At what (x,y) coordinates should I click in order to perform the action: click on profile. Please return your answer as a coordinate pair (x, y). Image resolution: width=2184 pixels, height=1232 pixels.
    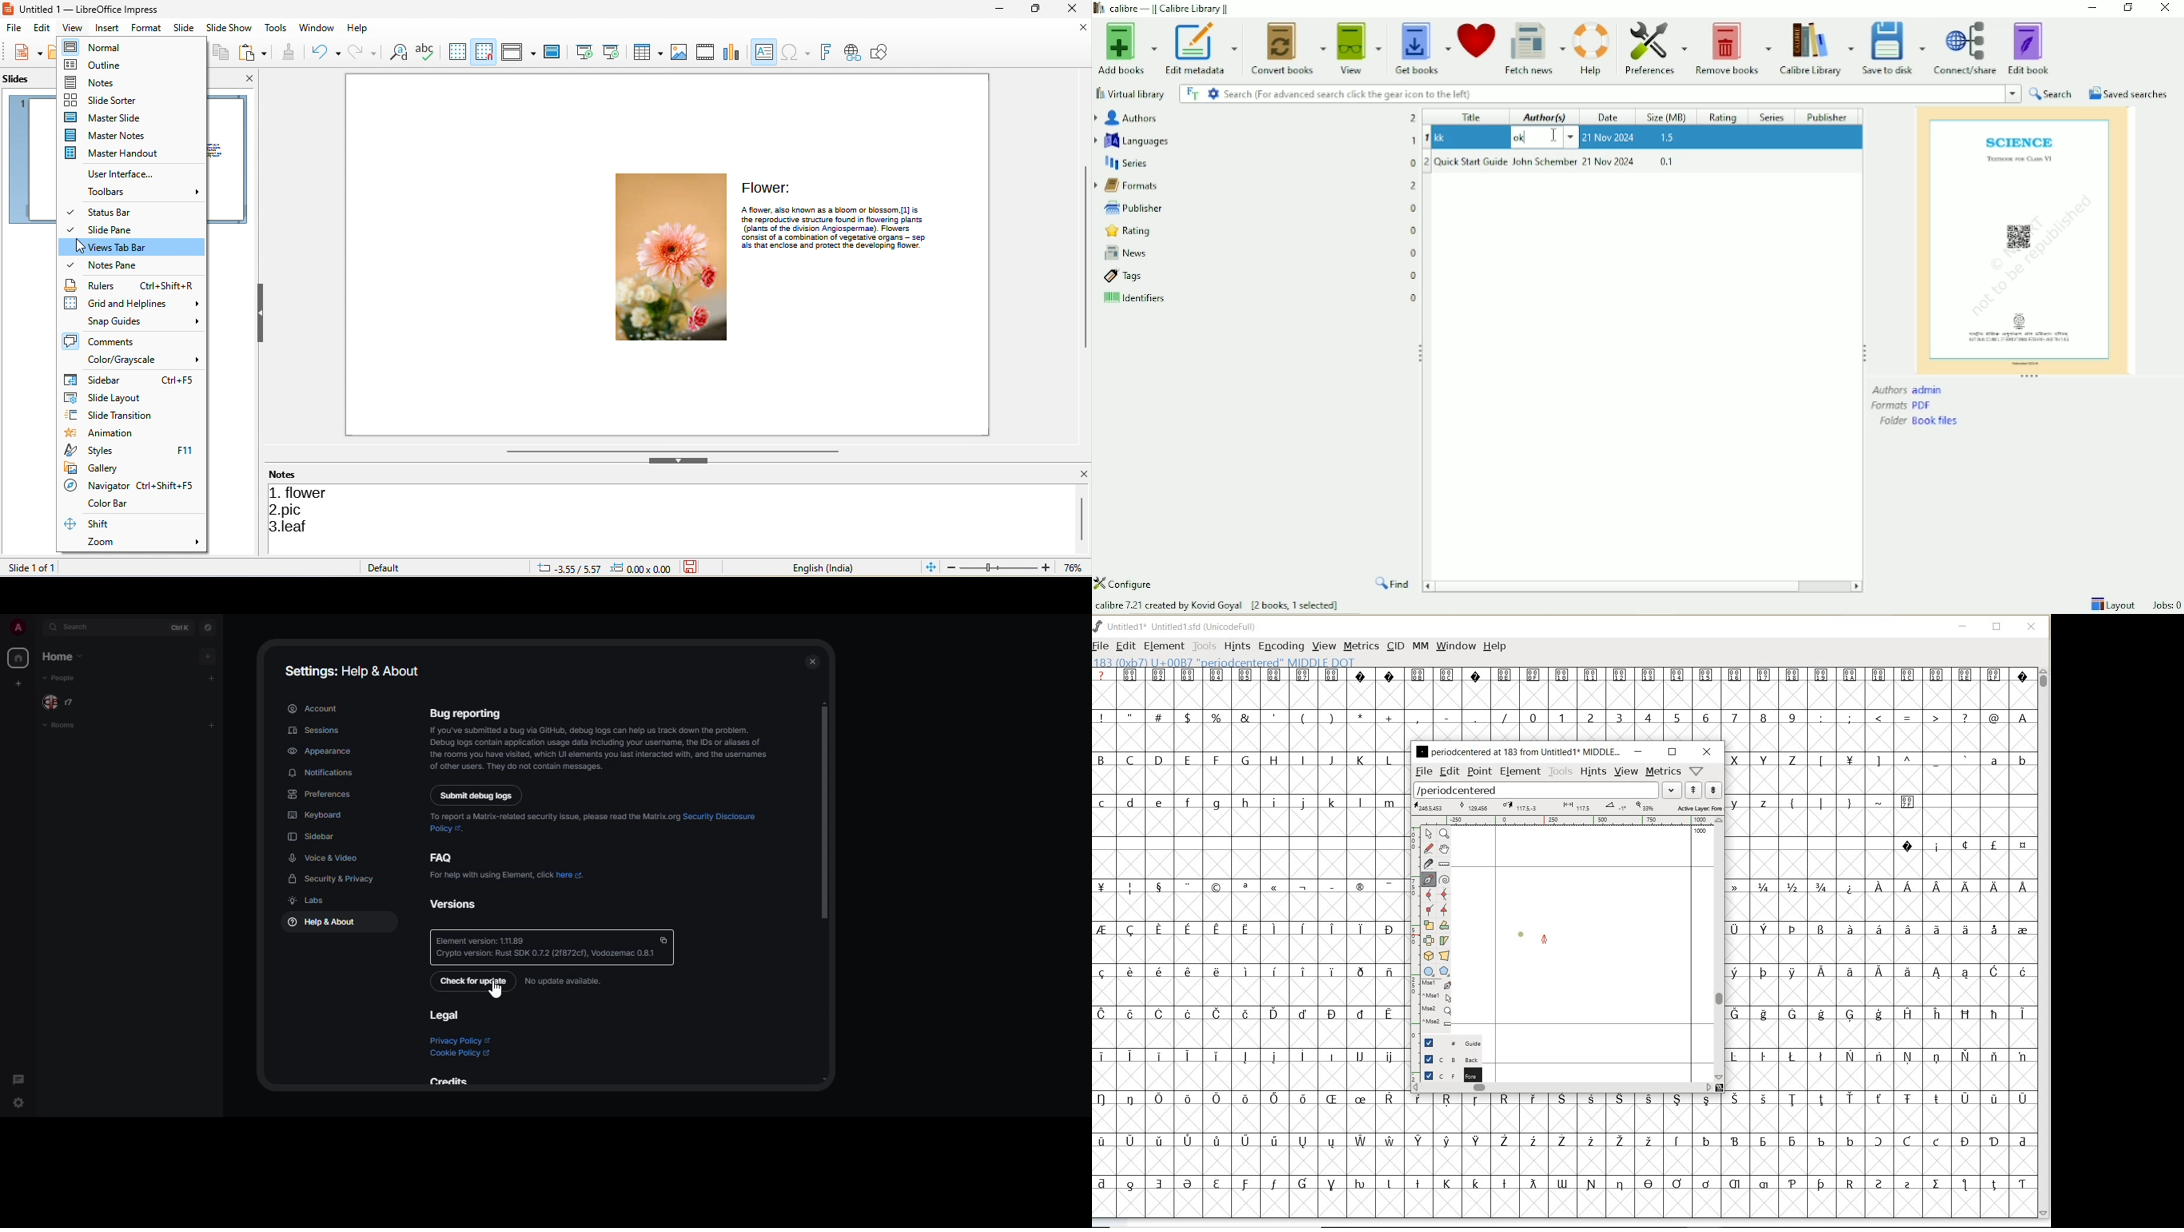
    Looking at the image, I should click on (20, 627).